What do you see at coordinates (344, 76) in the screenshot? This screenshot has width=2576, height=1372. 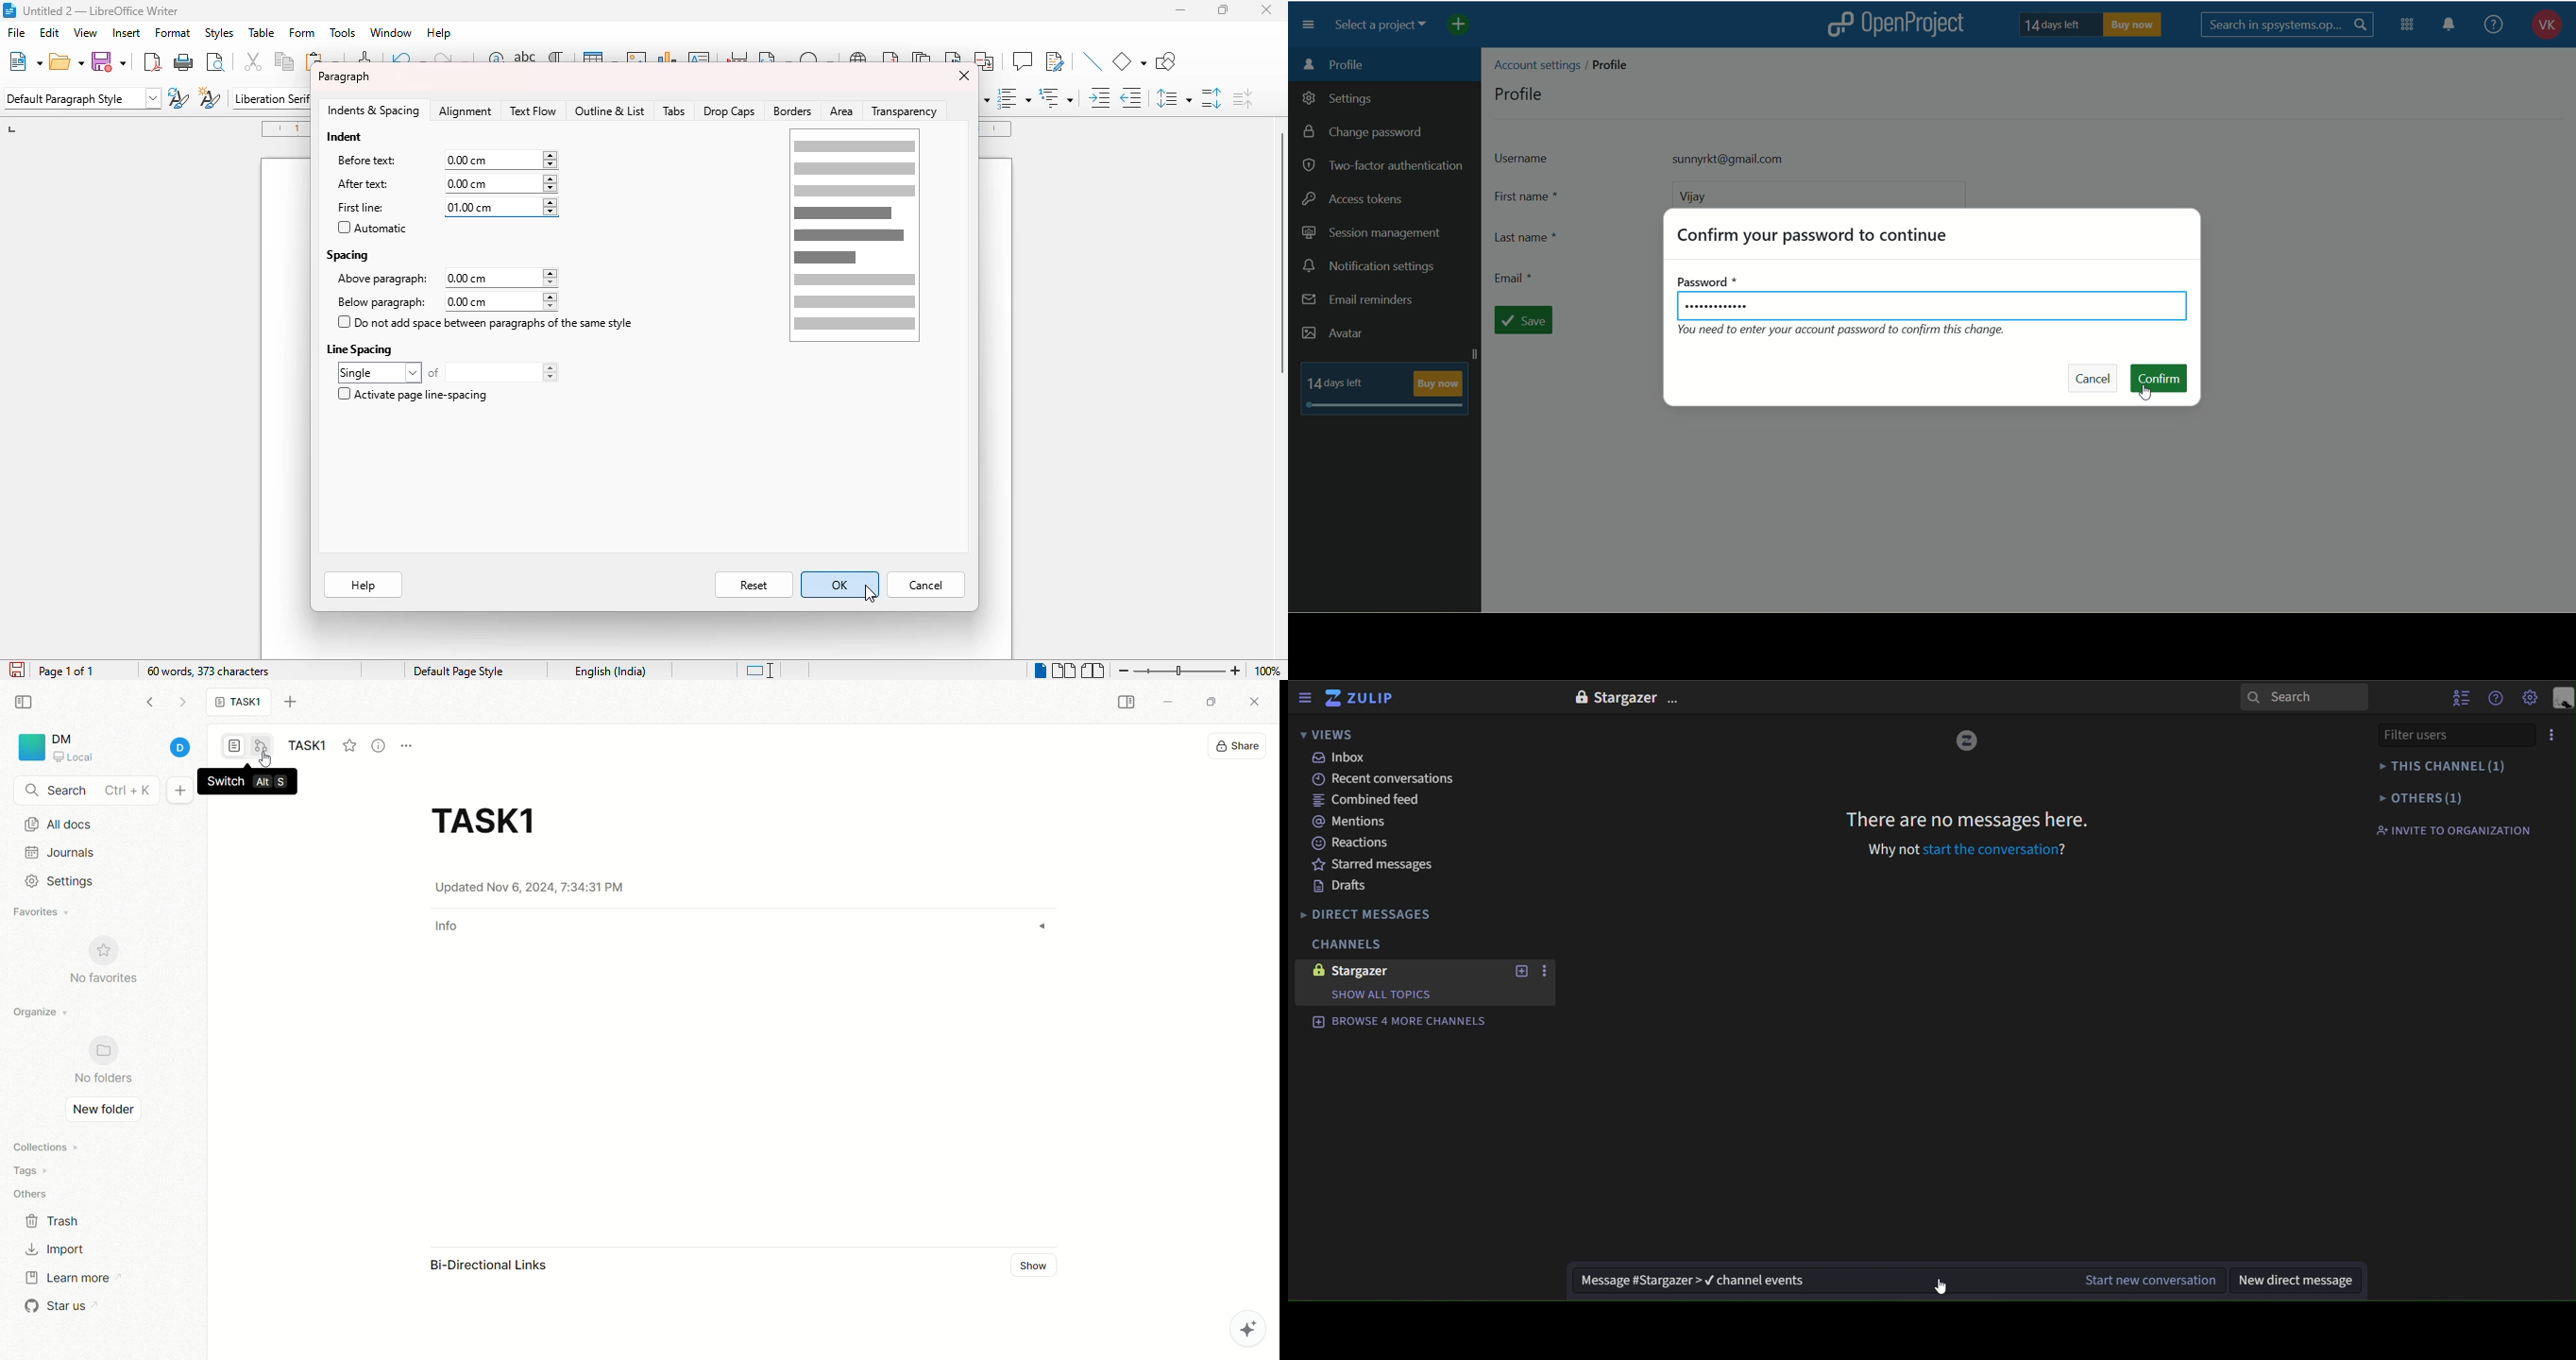 I see `paragraph` at bounding box center [344, 76].